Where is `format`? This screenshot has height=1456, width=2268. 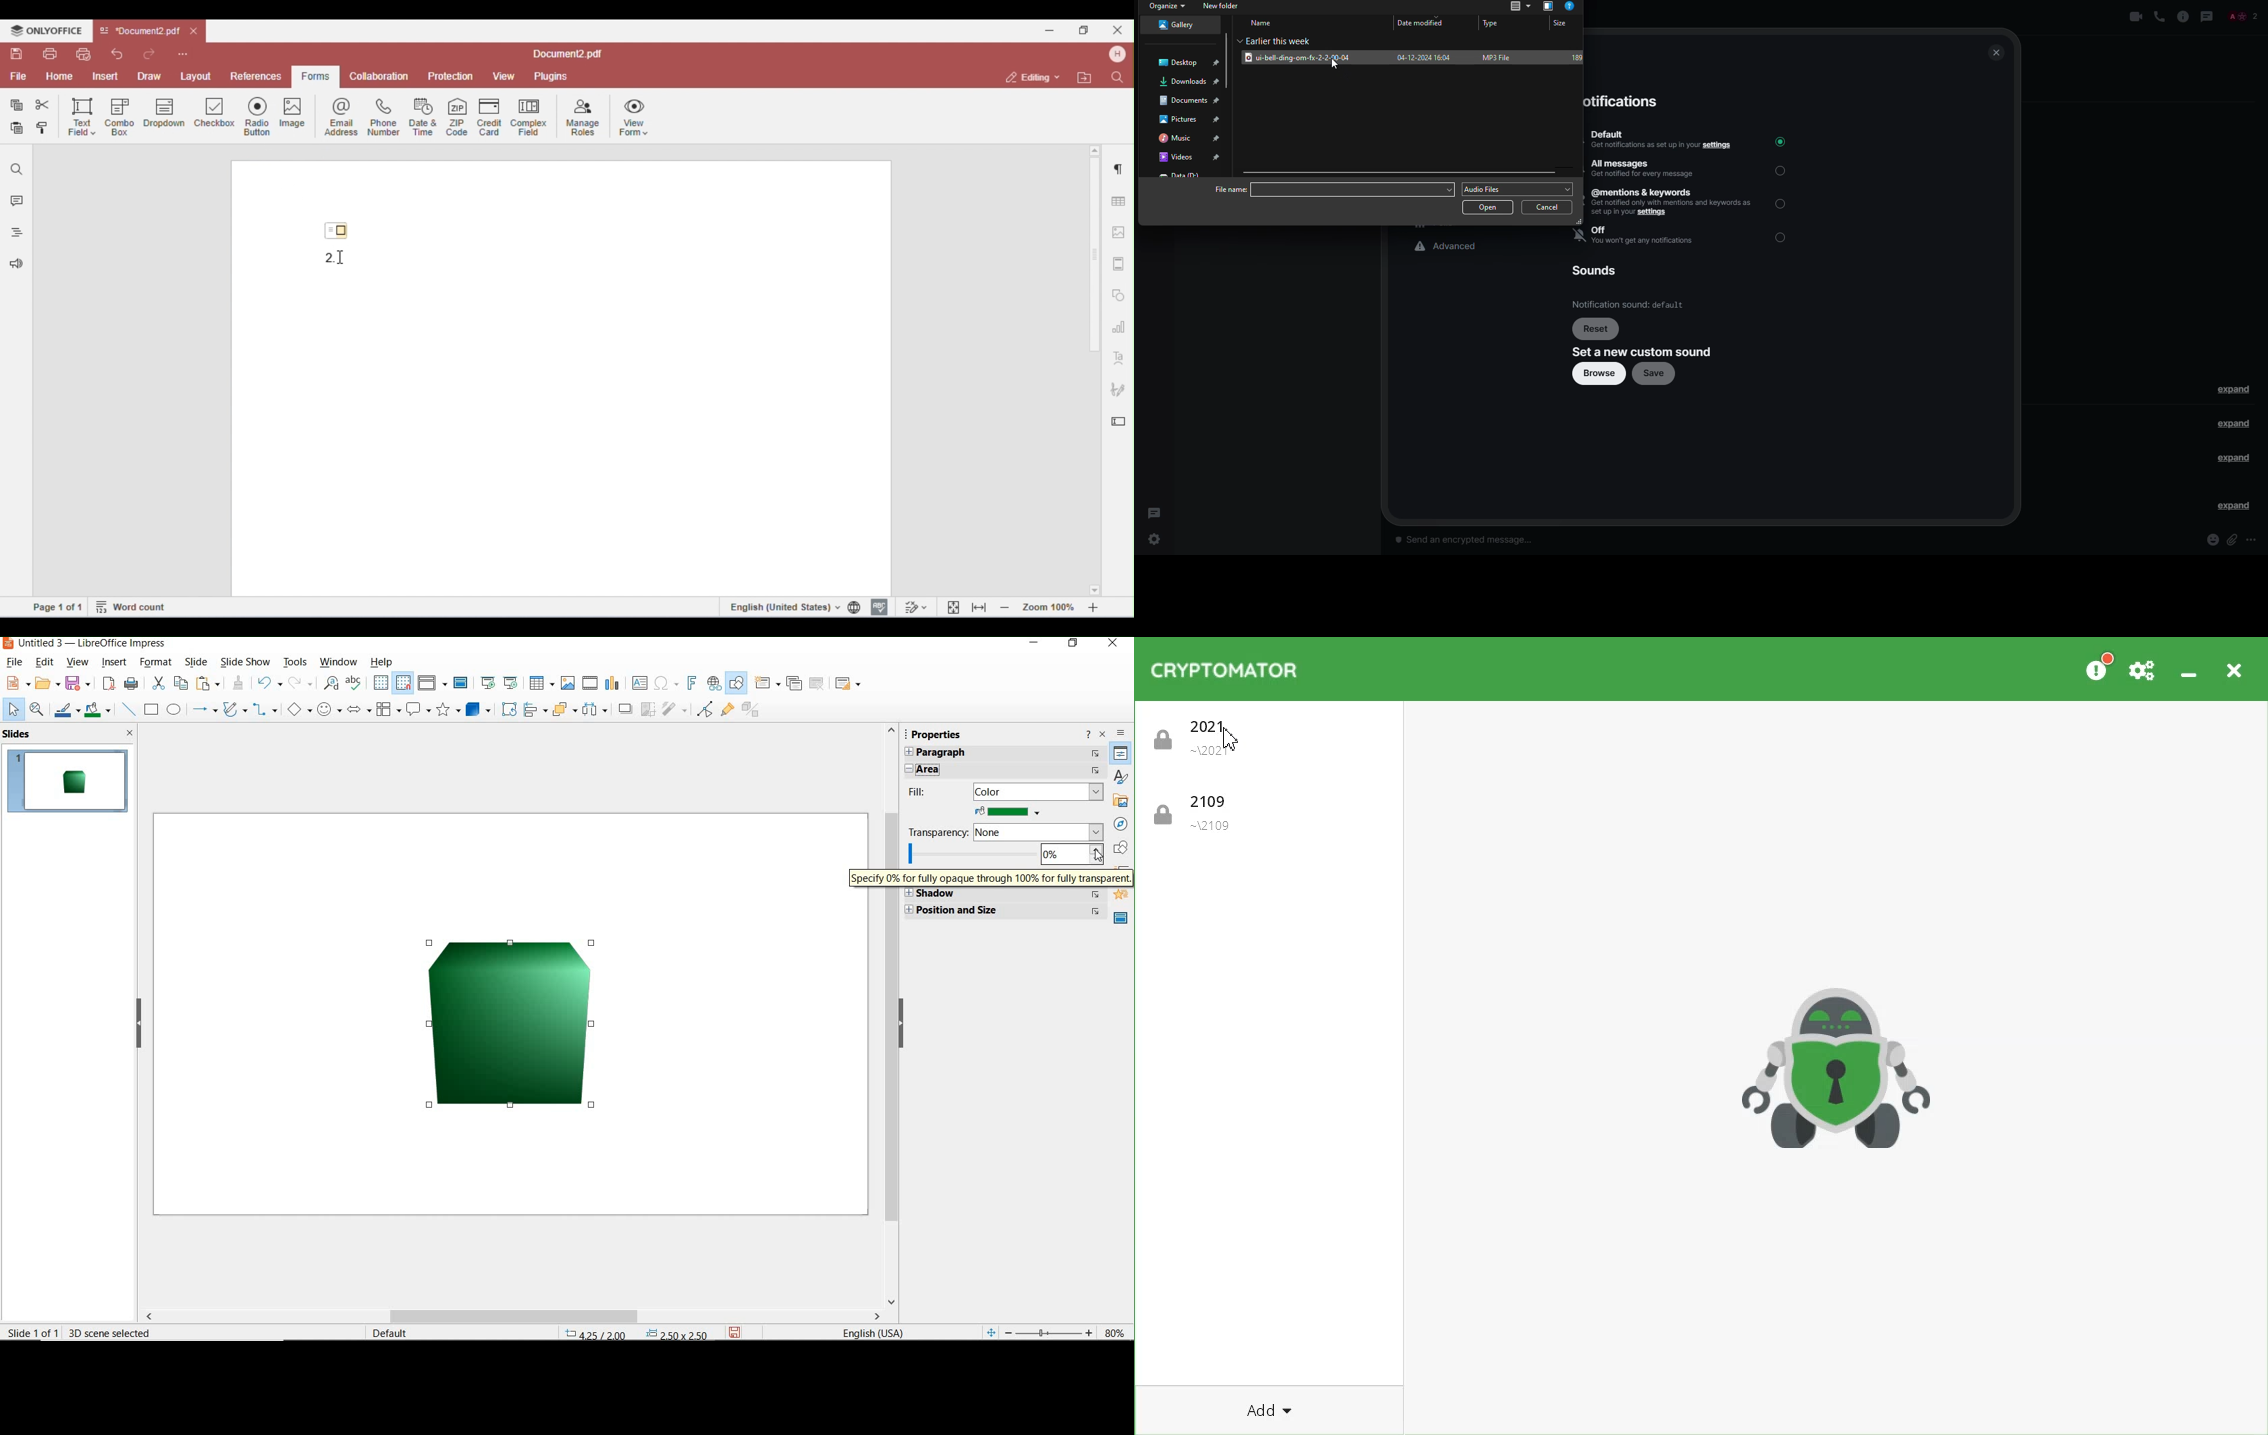
format is located at coordinates (157, 662).